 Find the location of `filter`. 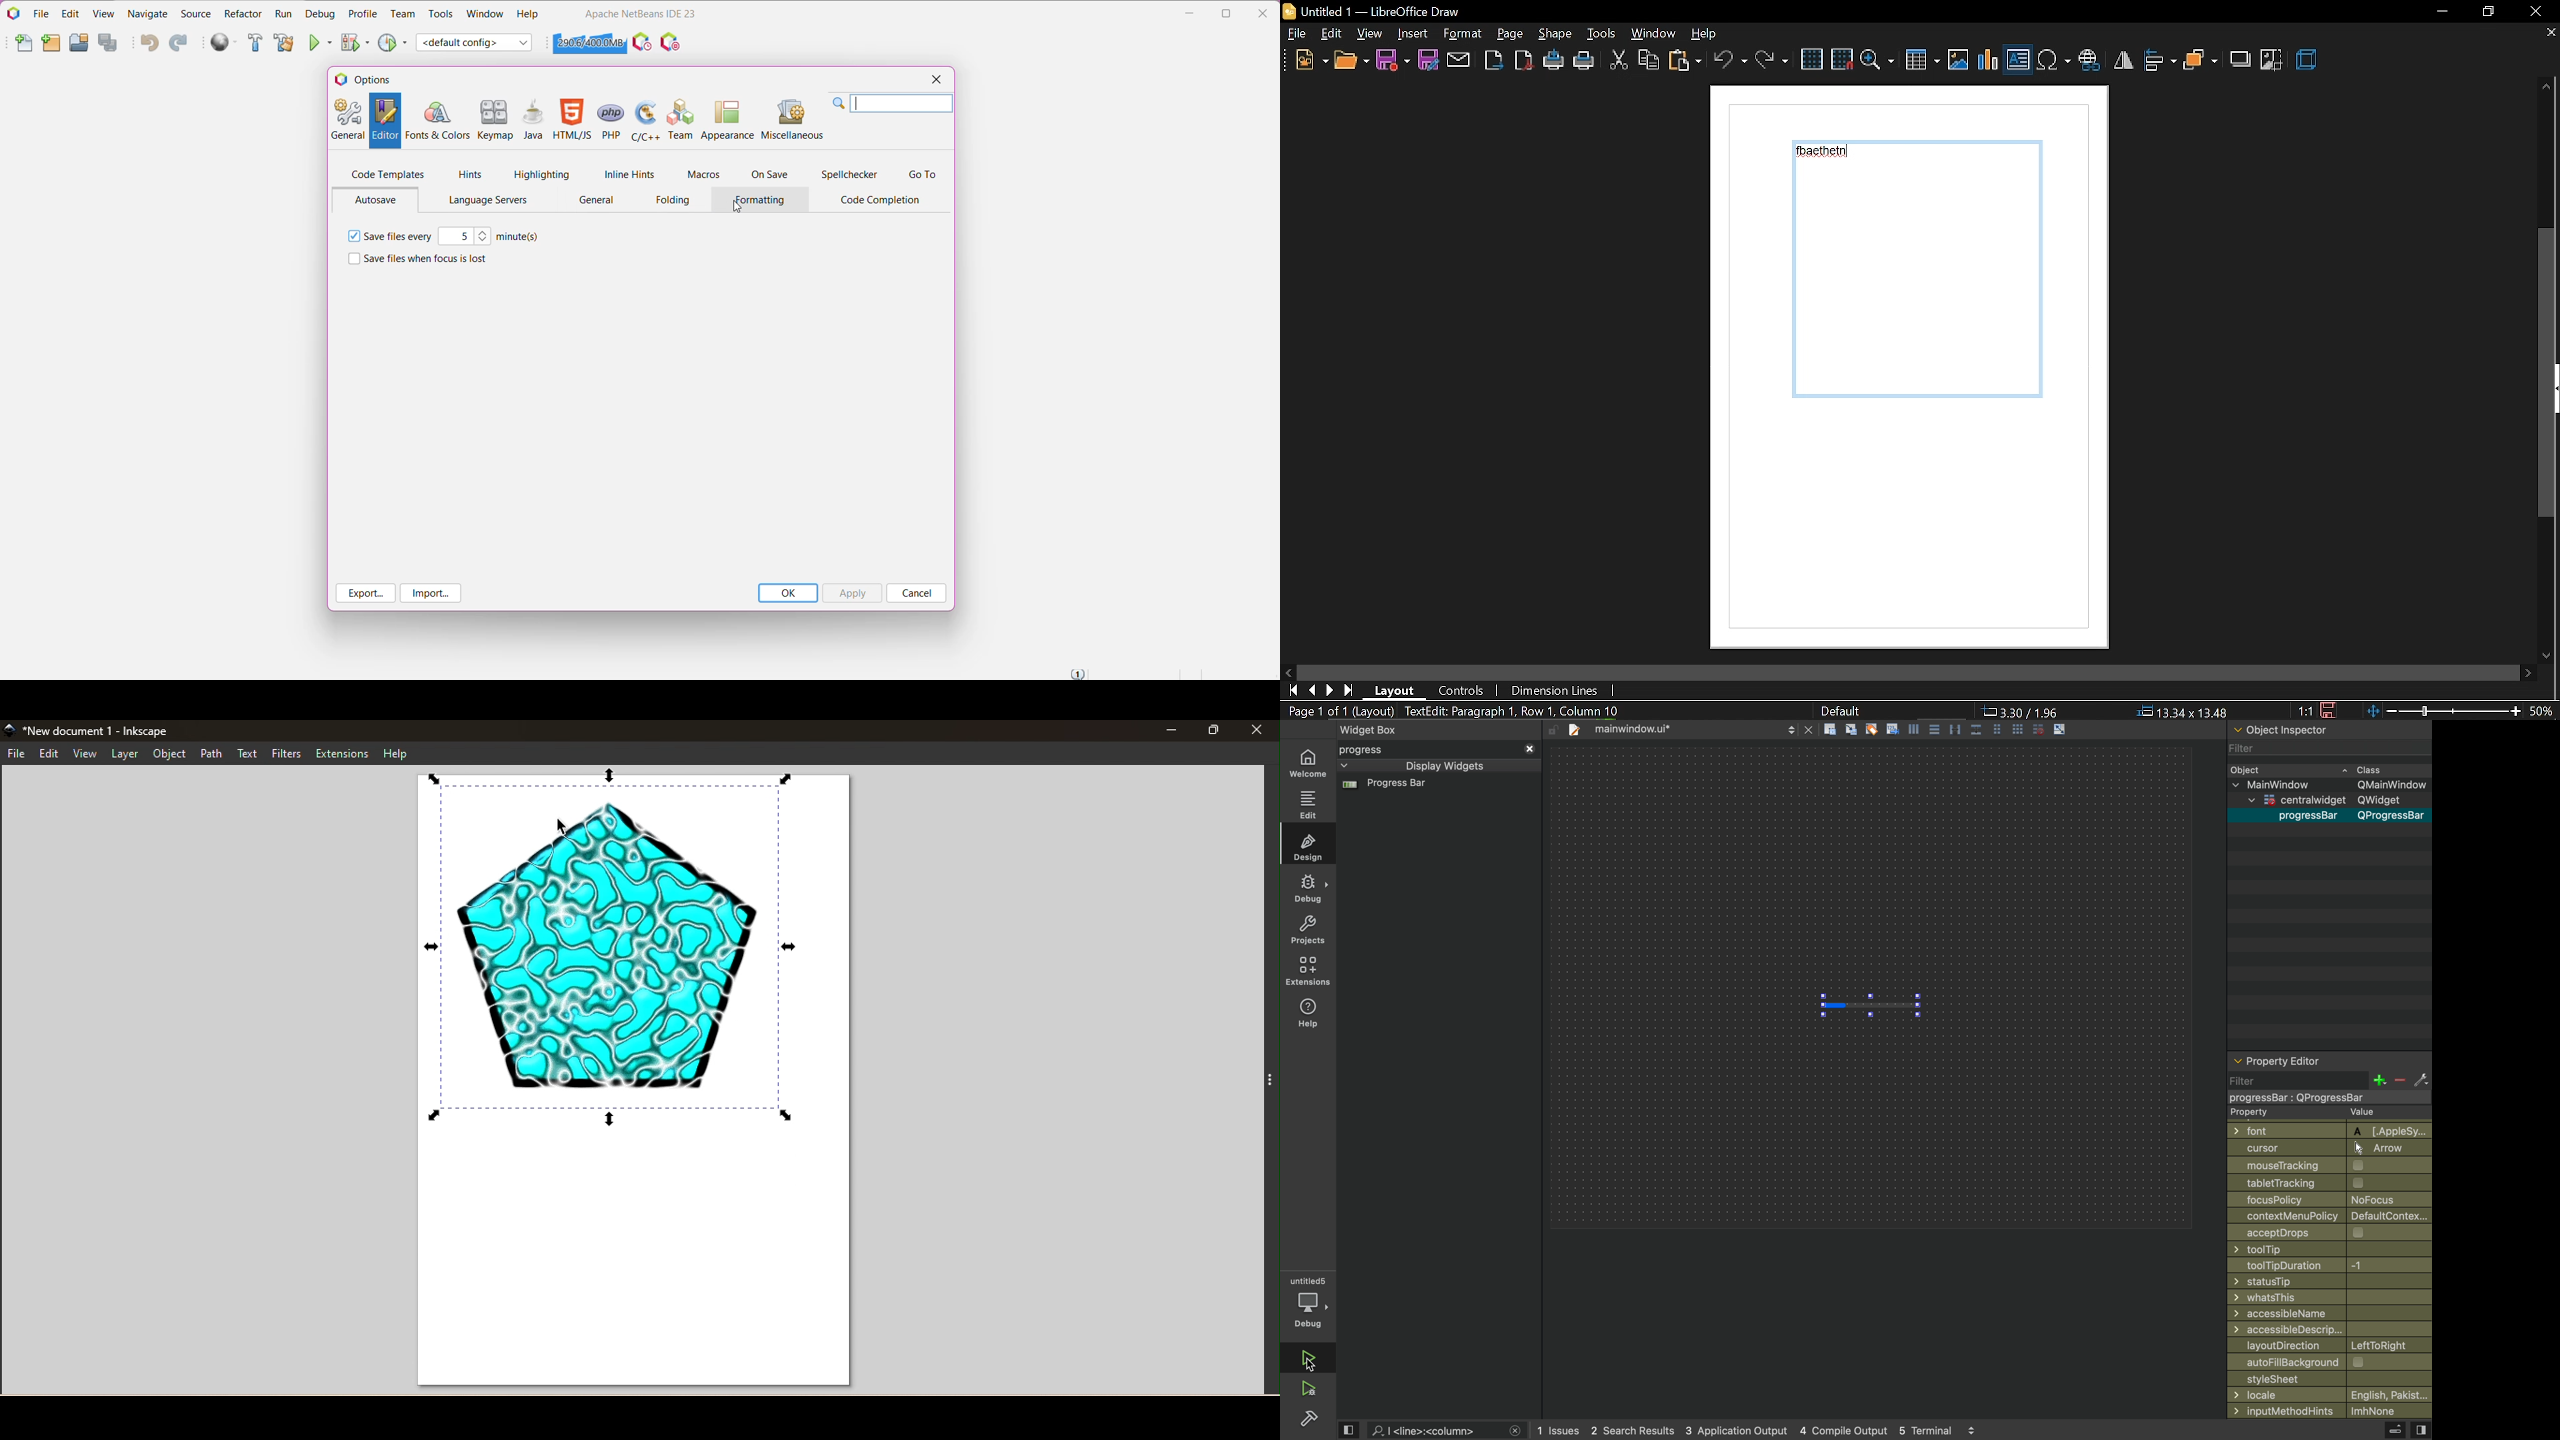

filter is located at coordinates (2328, 1080).